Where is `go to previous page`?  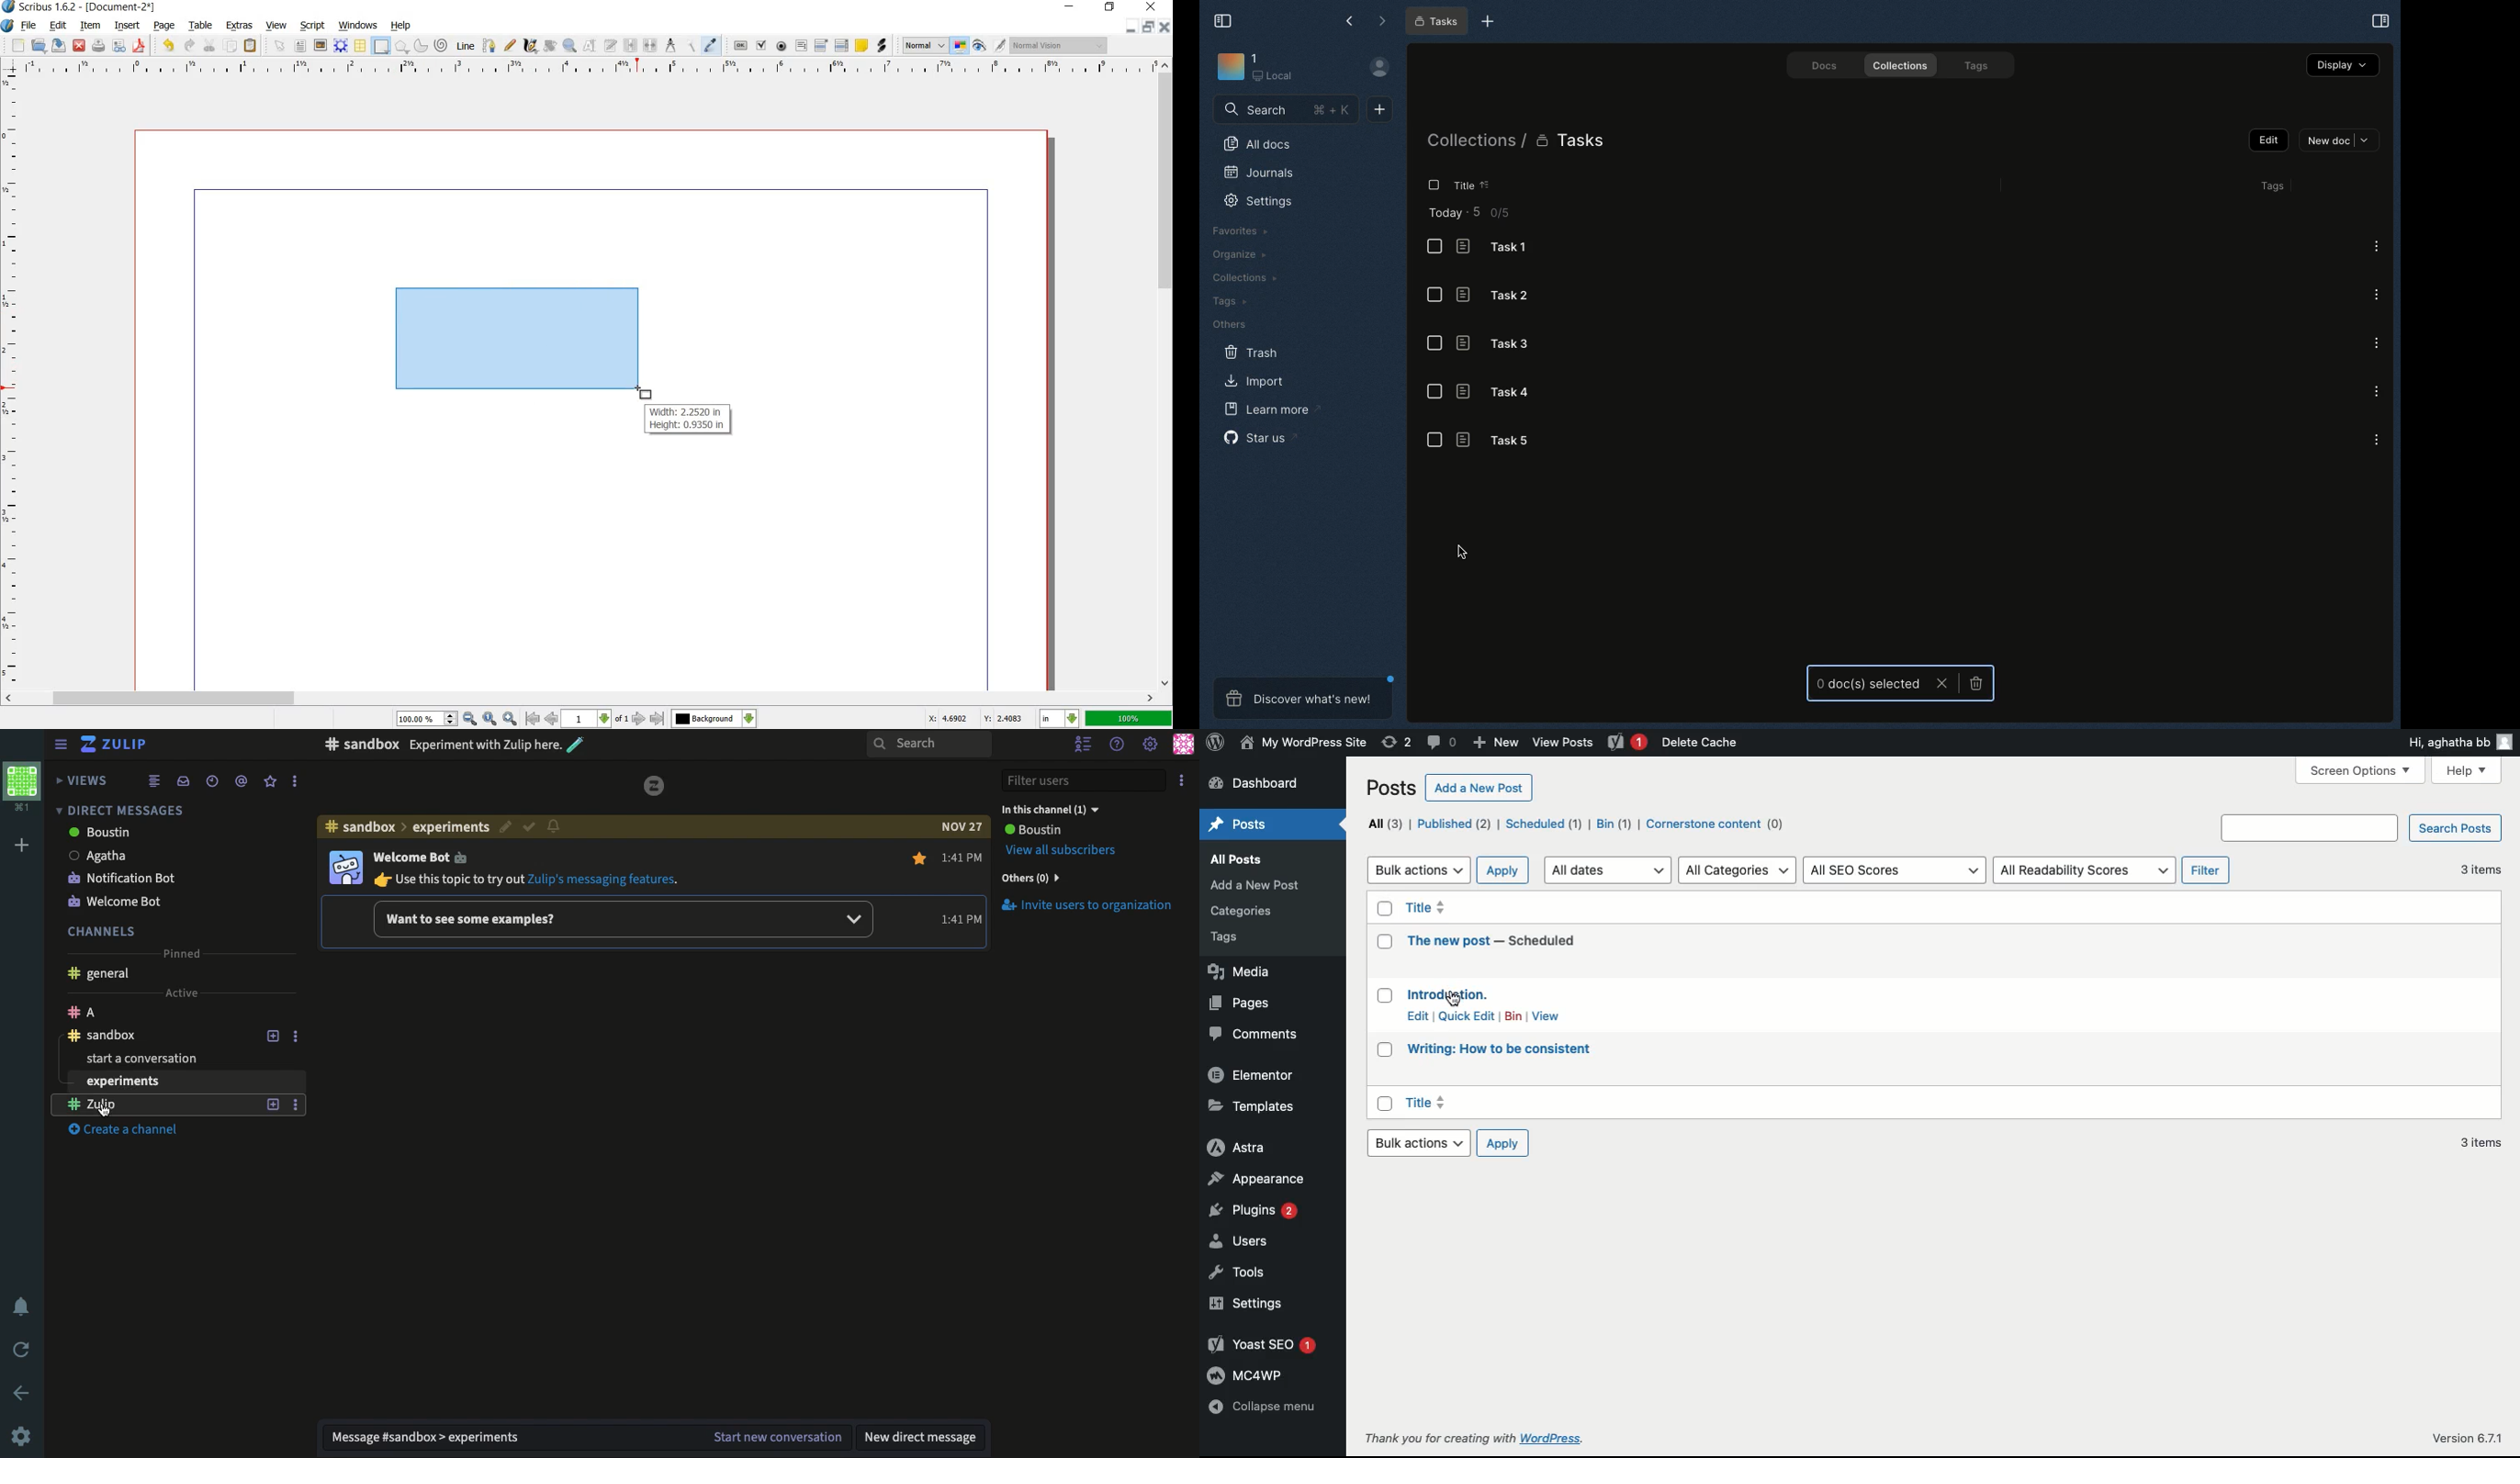 go to previous page is located at coordinates (551, 719).